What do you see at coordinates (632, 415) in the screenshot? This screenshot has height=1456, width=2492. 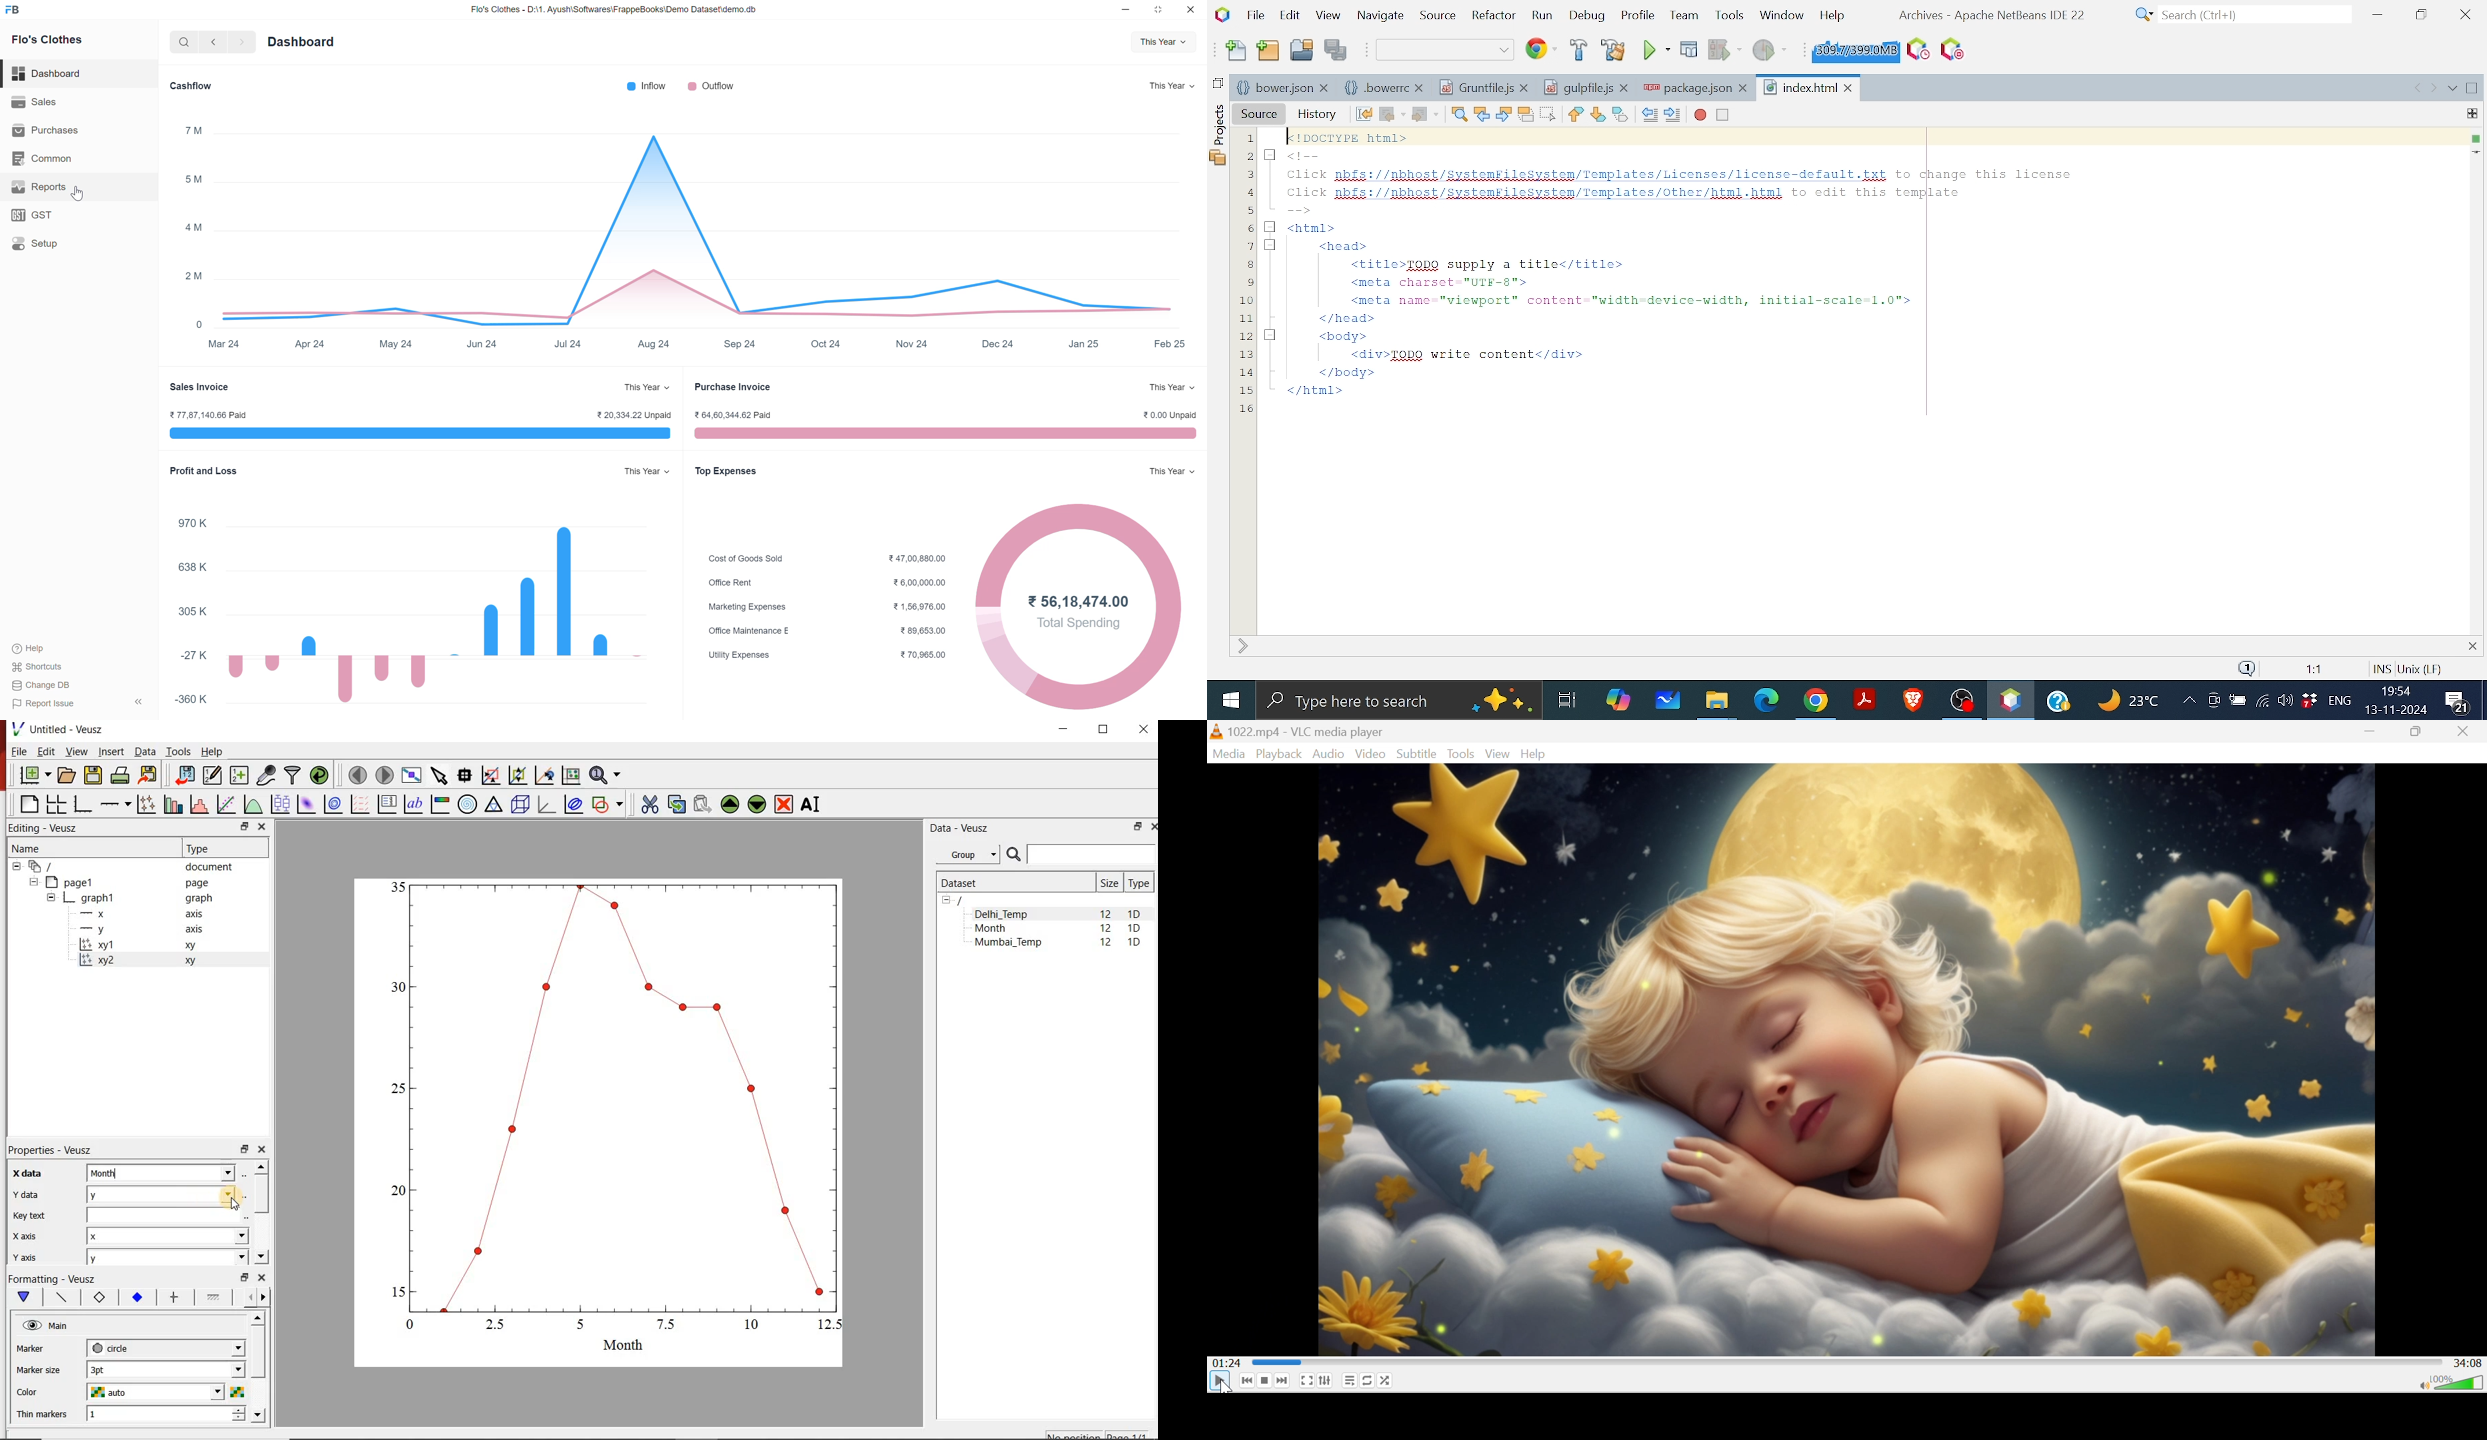 I see `₹ 20,334.22 unpaid` at bounding box center [632, 415].